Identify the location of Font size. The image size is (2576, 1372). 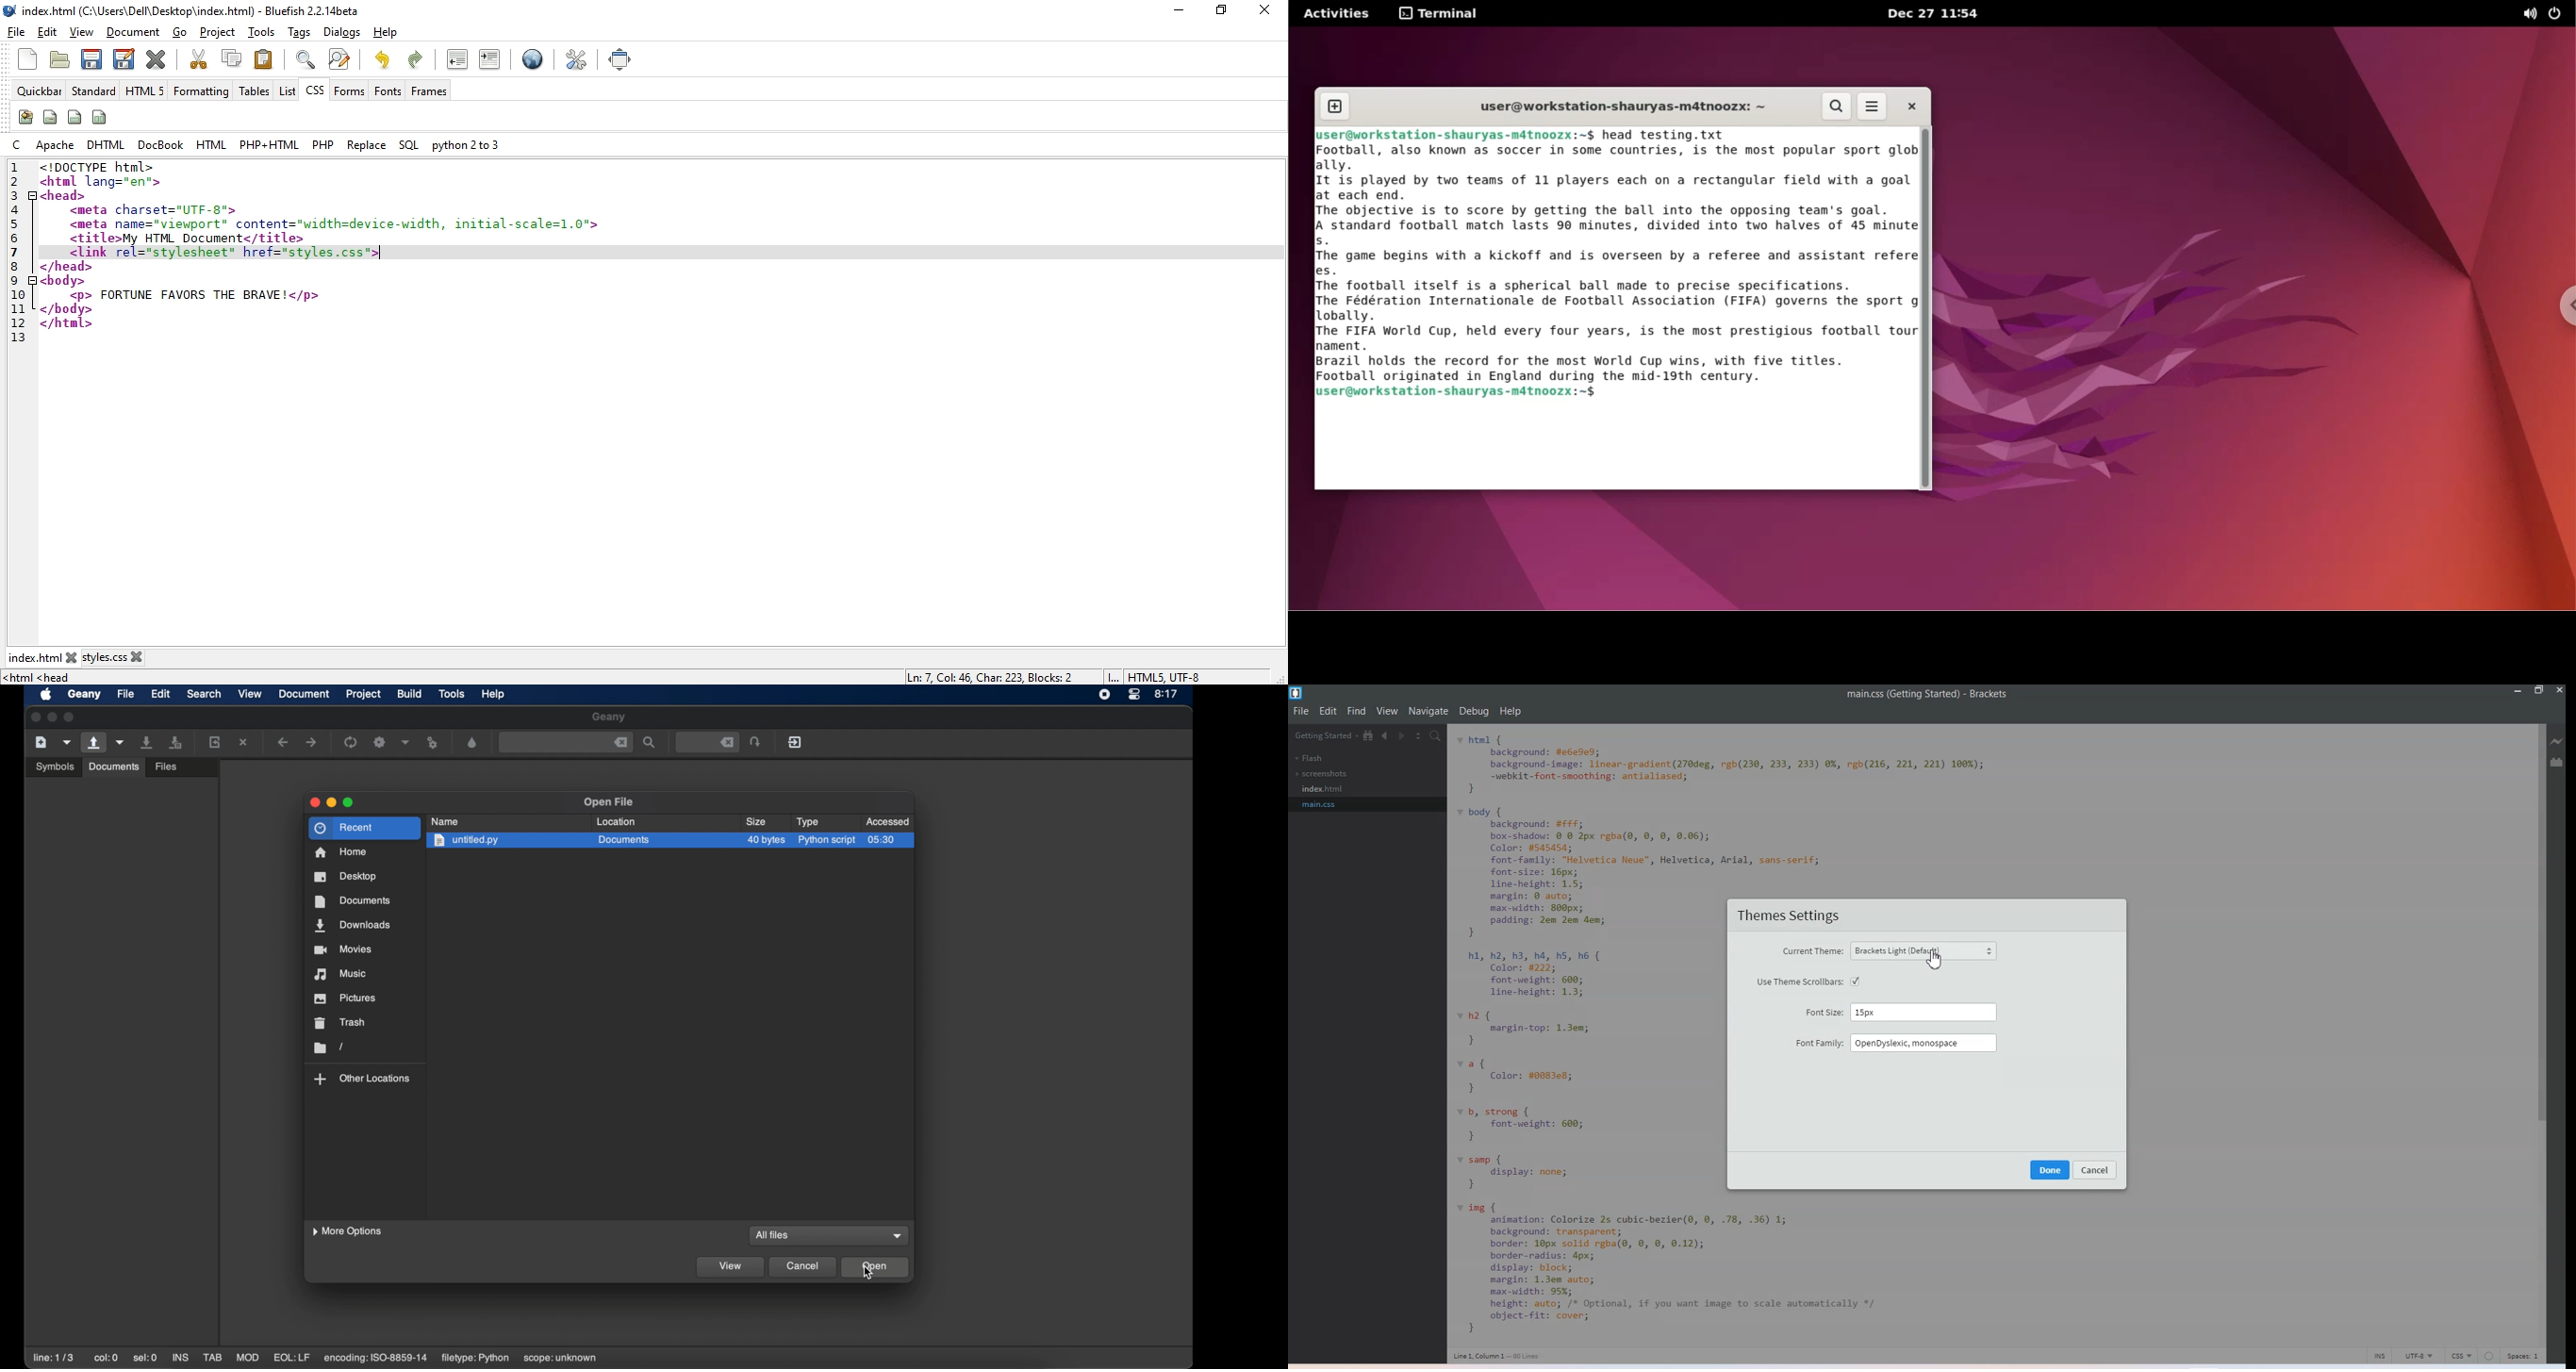
(1824, 1013).